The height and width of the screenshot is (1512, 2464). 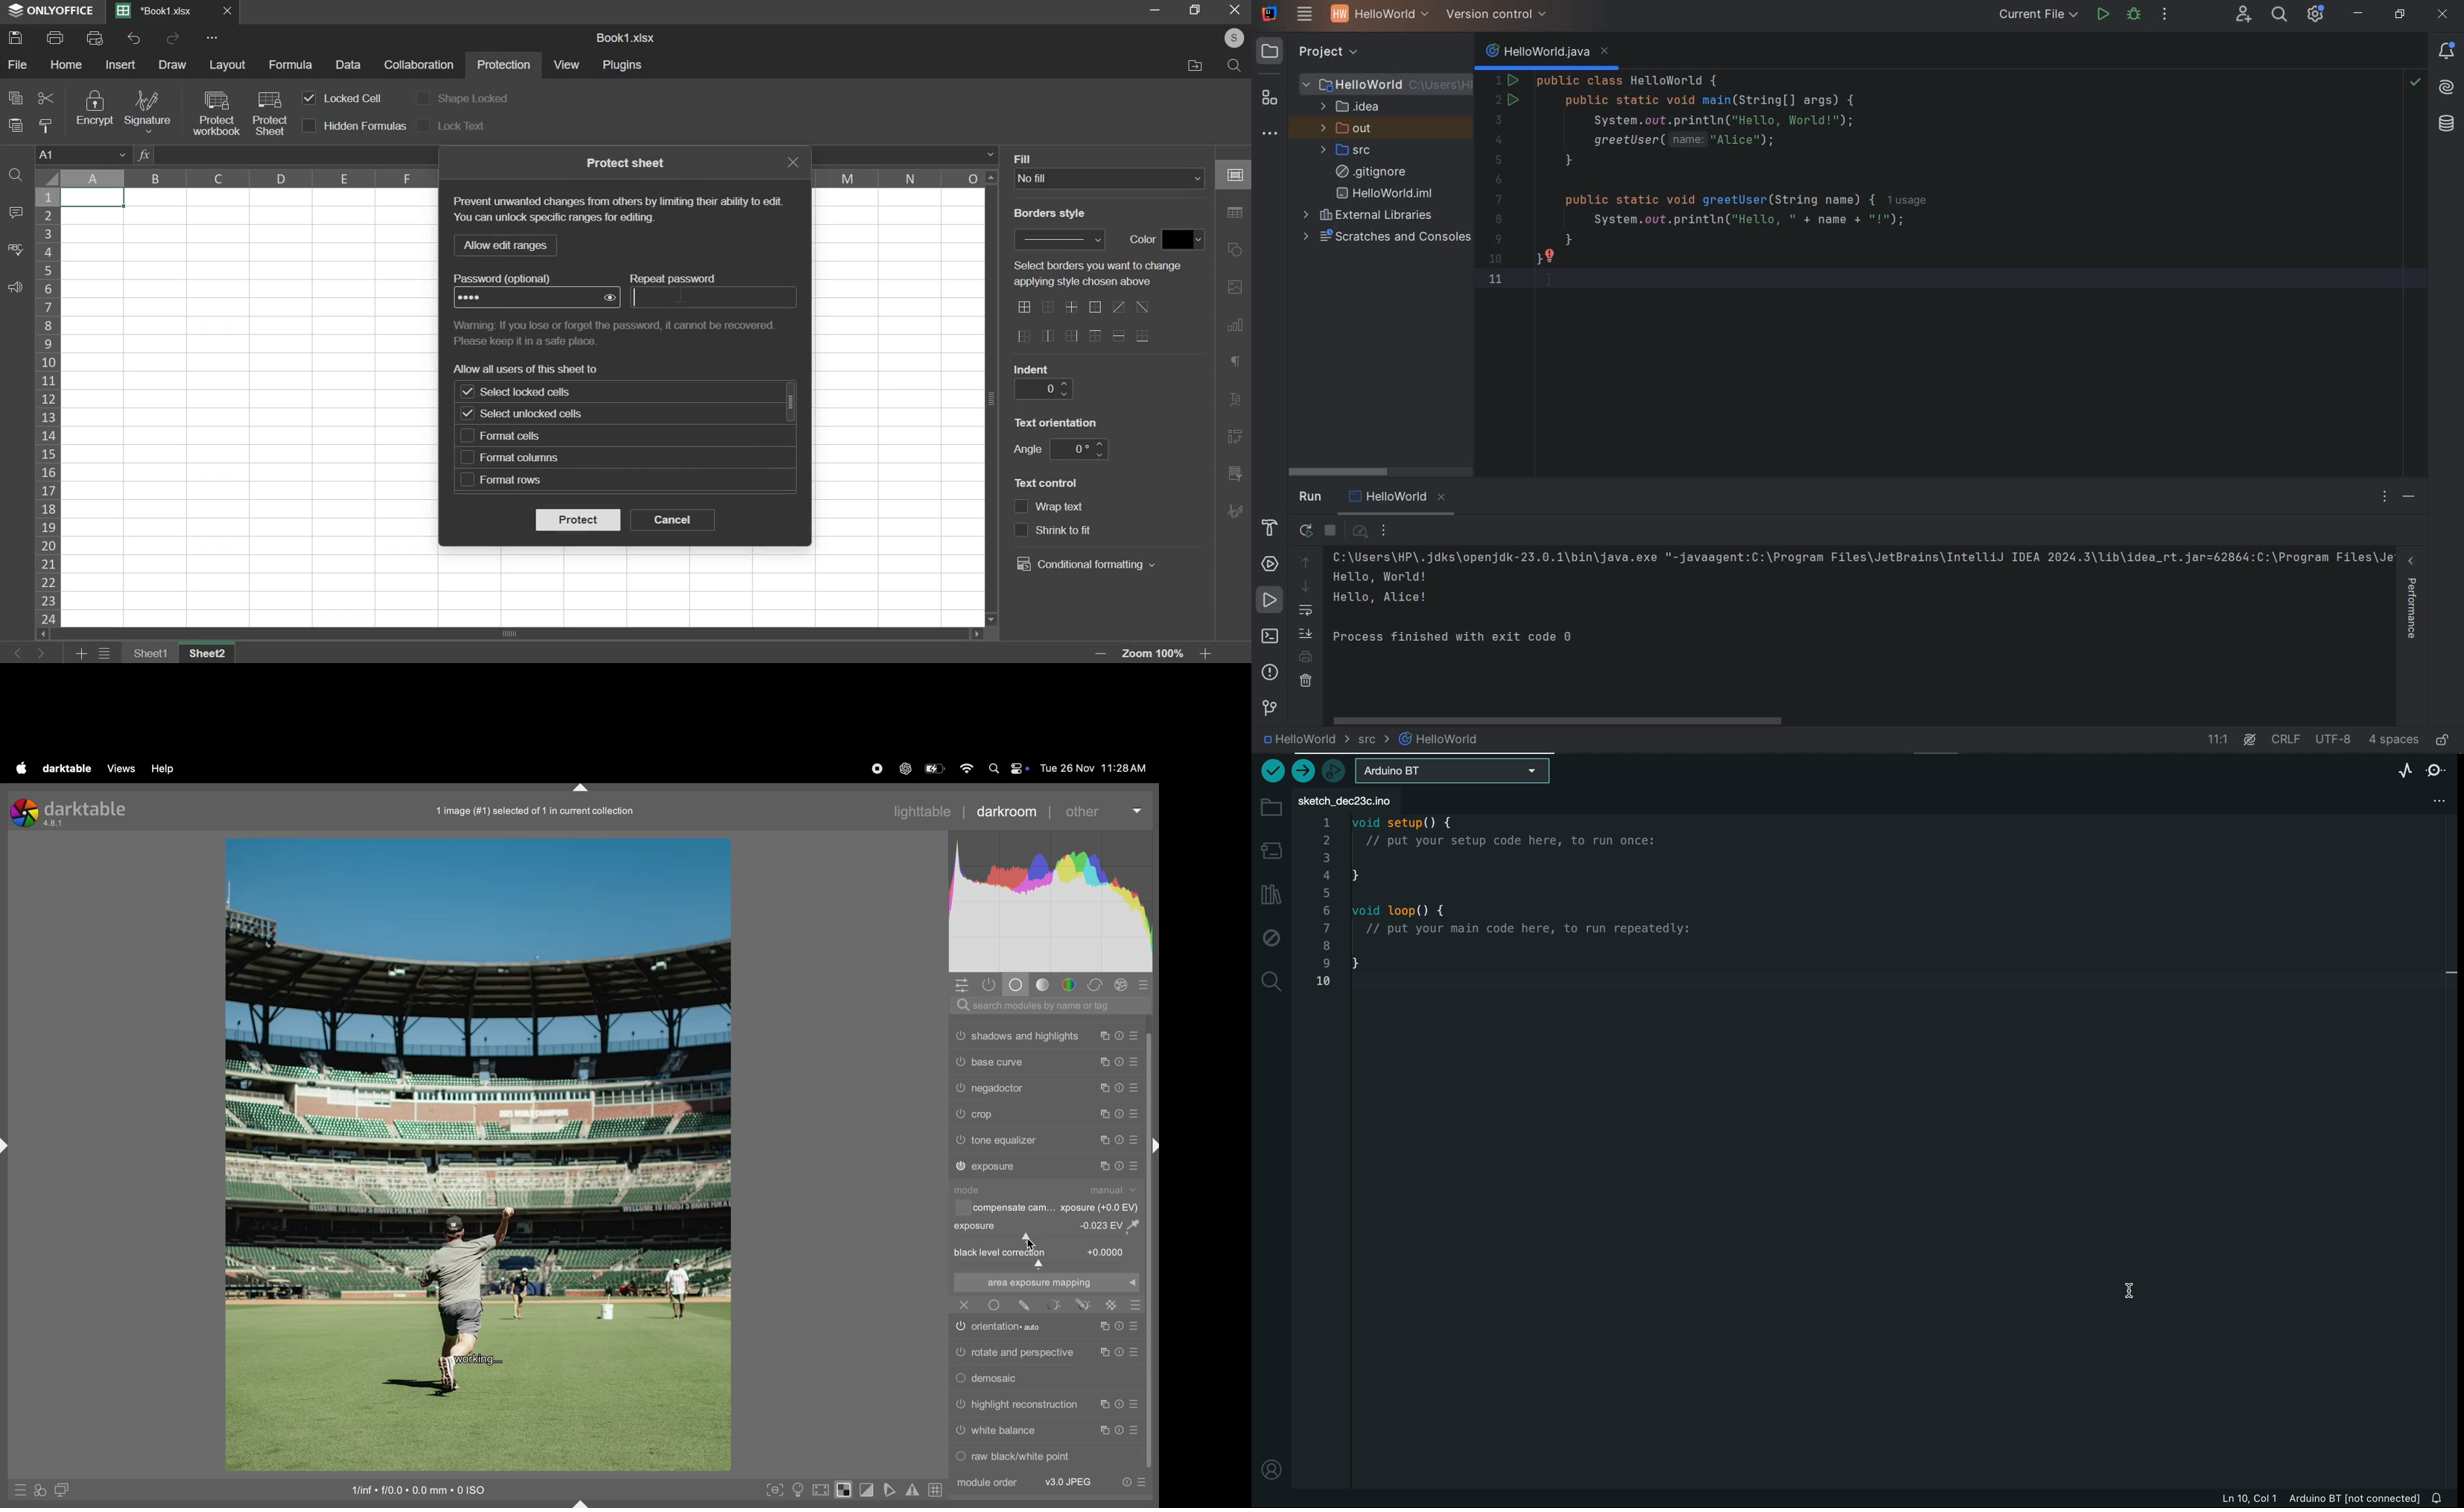 I want to click on comment, so click(x=13, y=213).